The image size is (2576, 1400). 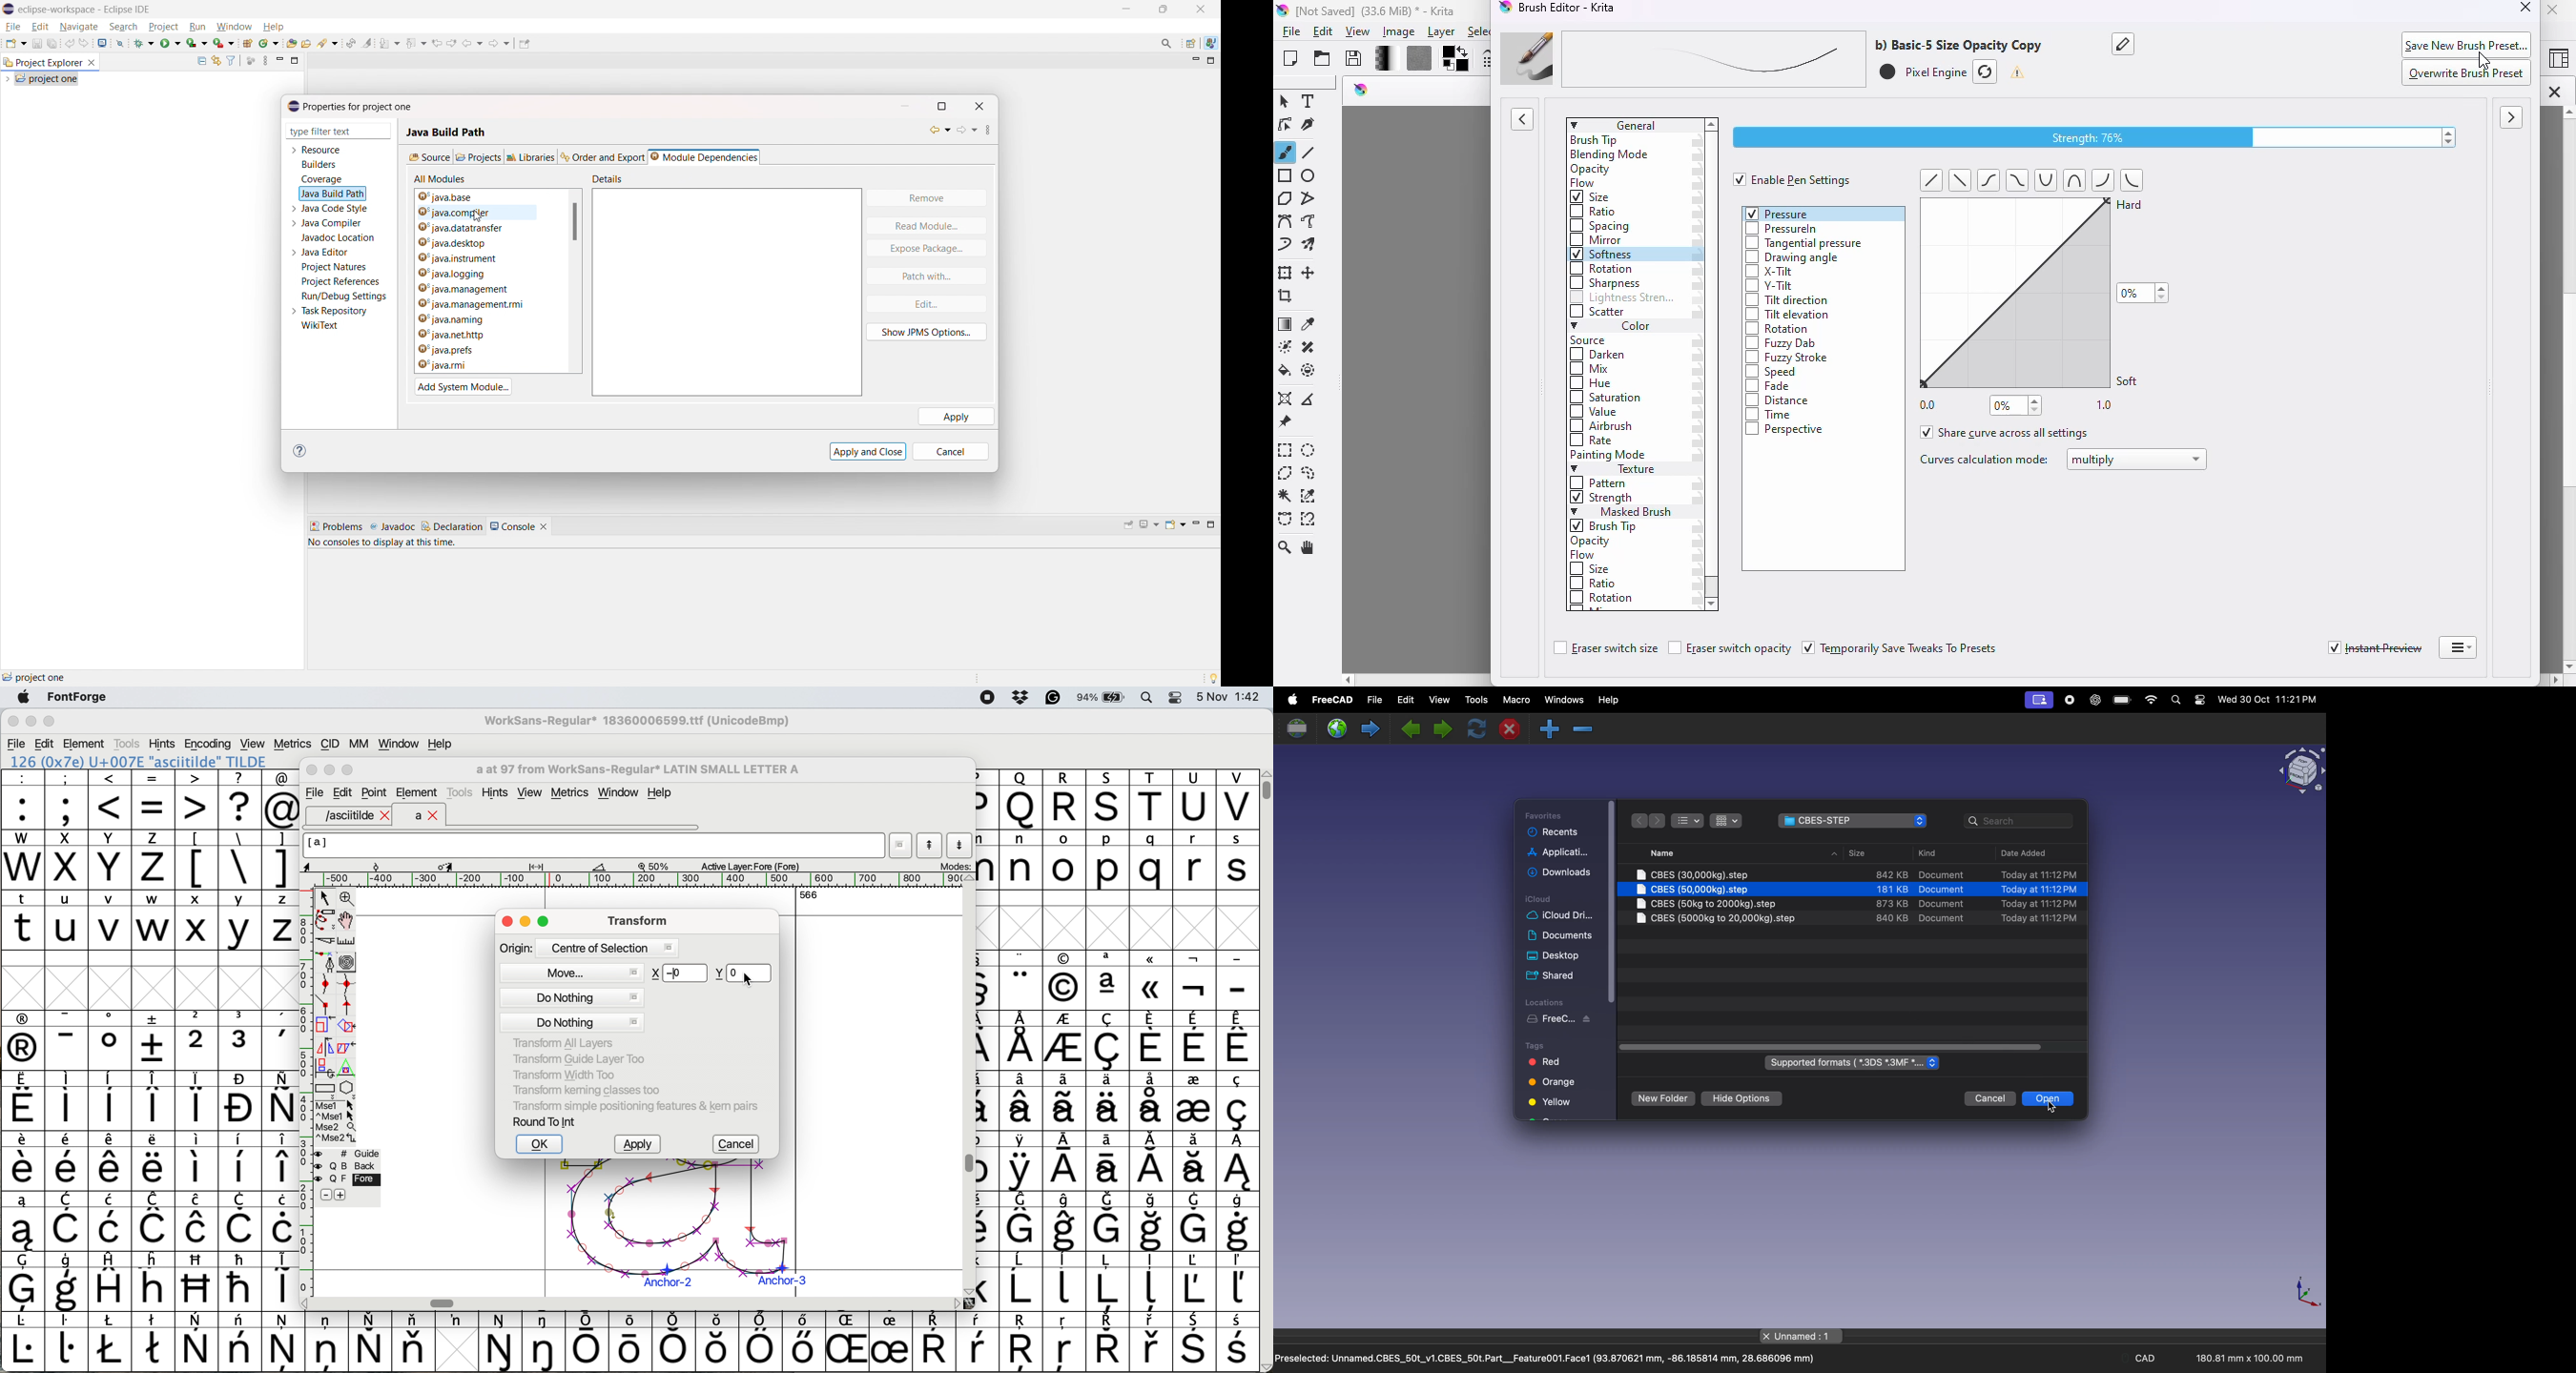 I want to click on vertical scroll bar, so click(x=1713, y=587).